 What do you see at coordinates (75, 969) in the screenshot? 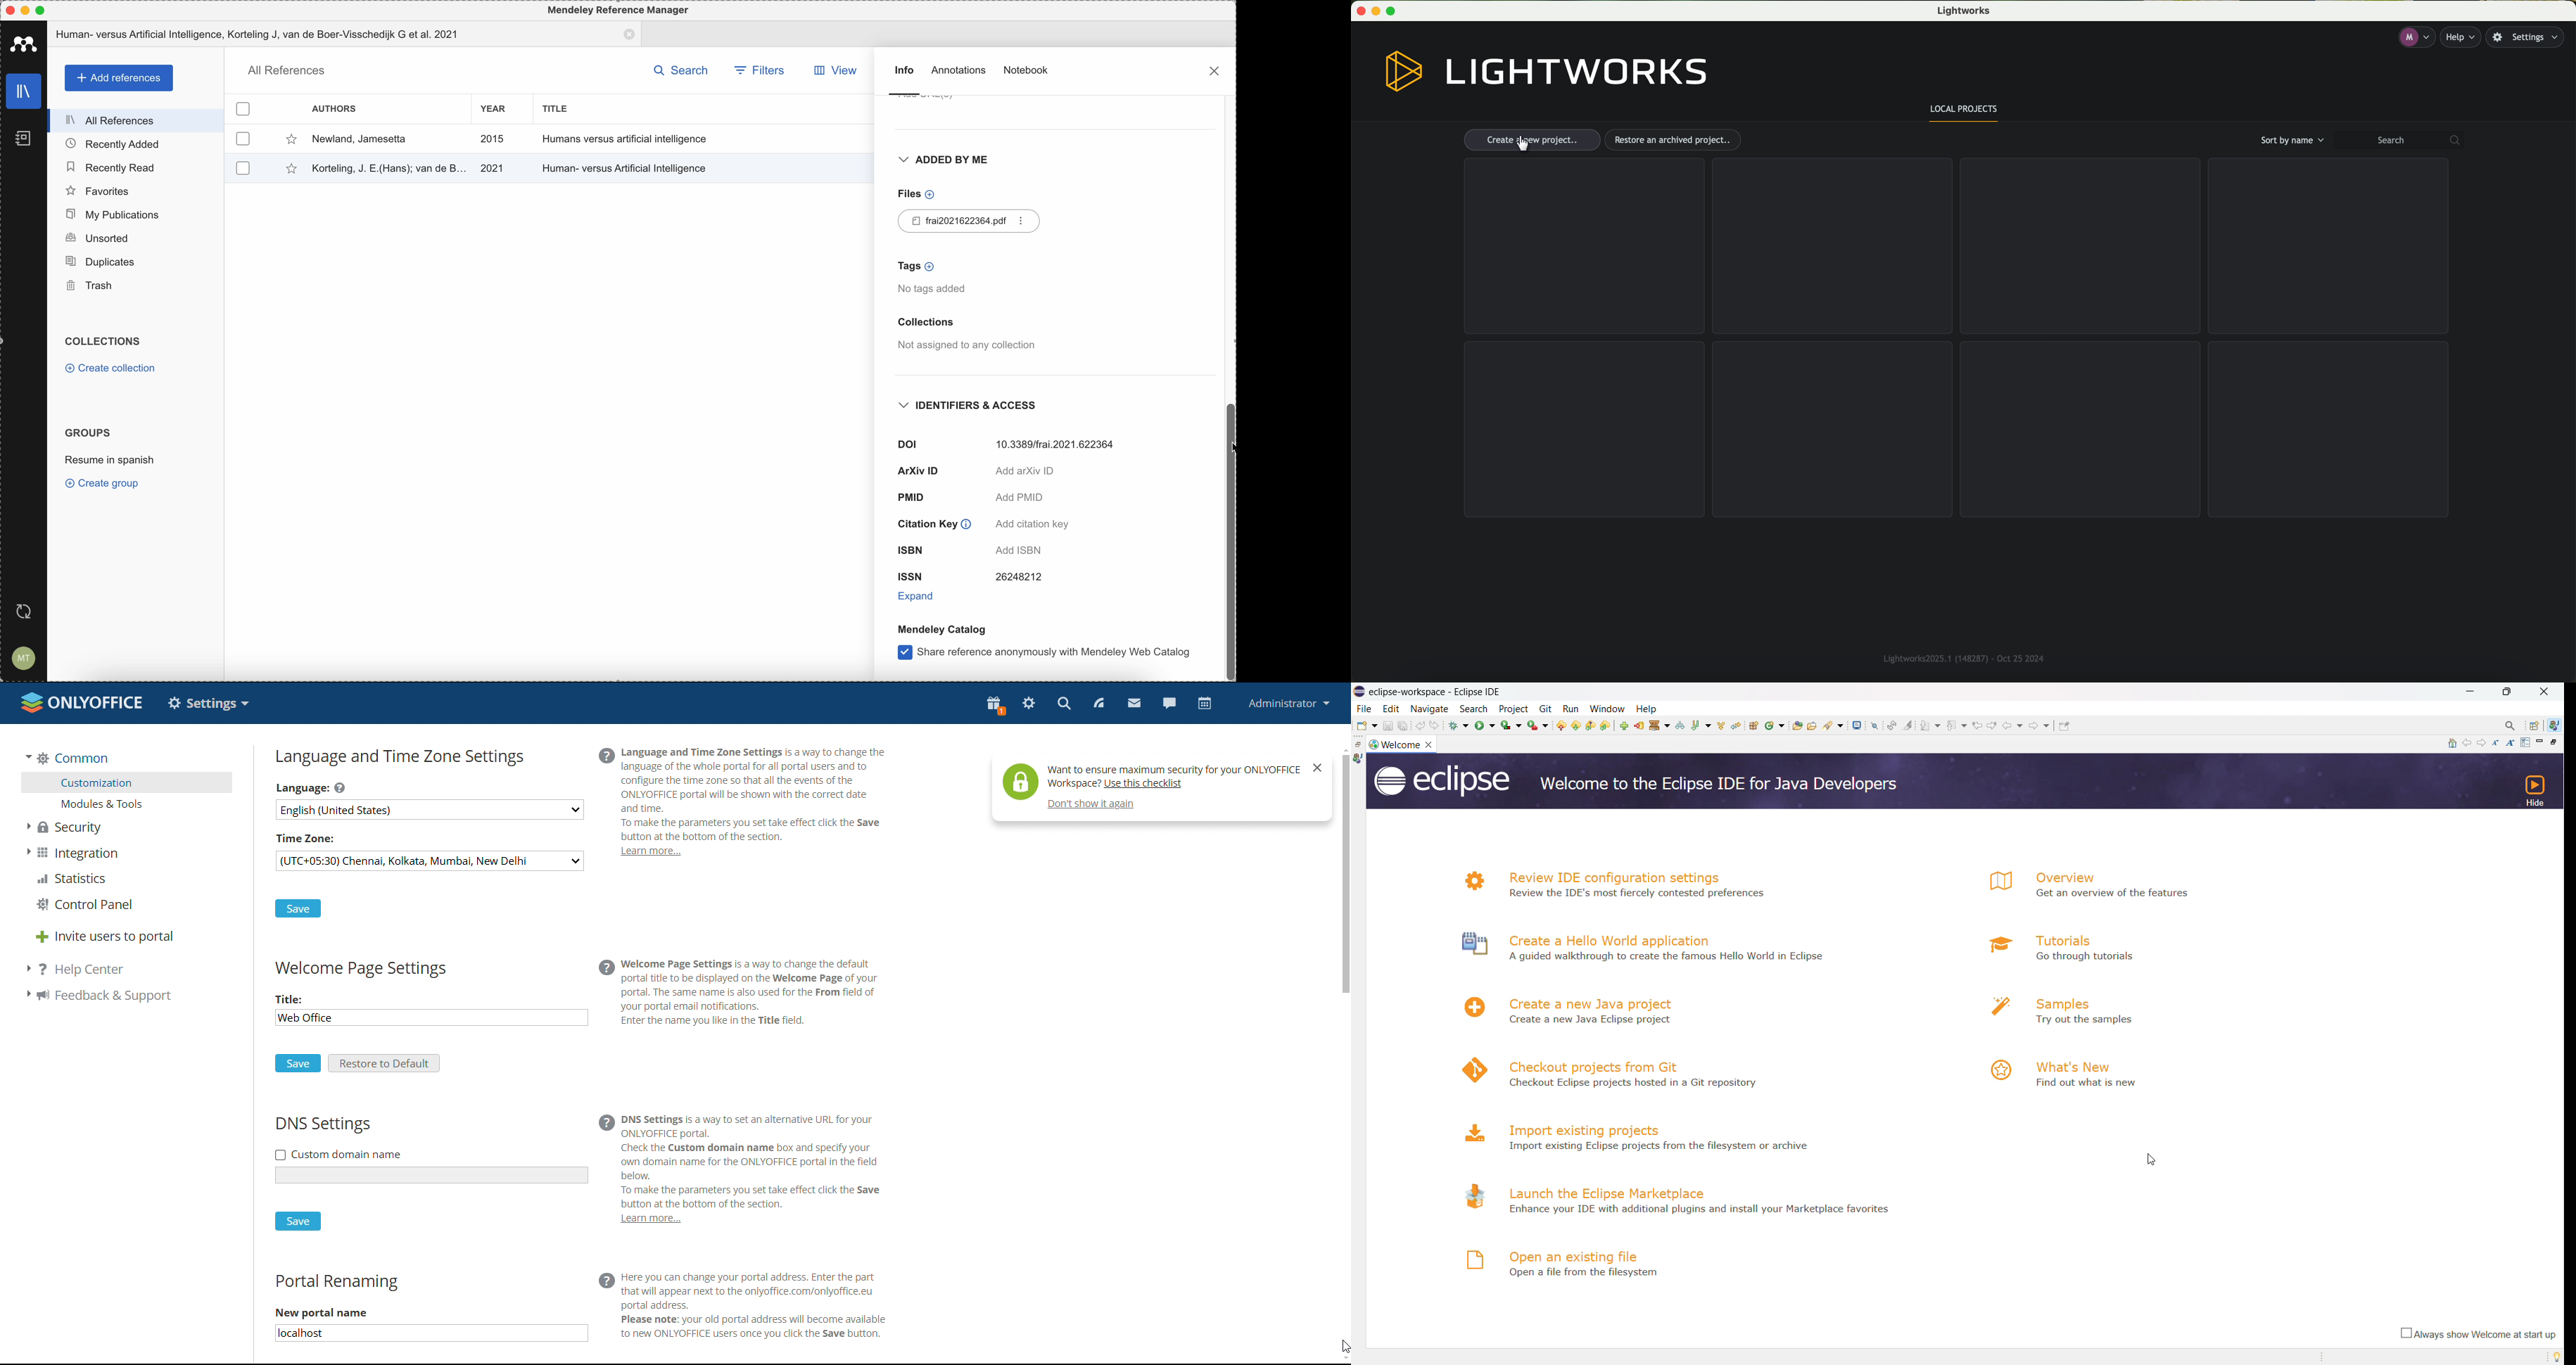
I see `help center` at bounding box center [75, 969].